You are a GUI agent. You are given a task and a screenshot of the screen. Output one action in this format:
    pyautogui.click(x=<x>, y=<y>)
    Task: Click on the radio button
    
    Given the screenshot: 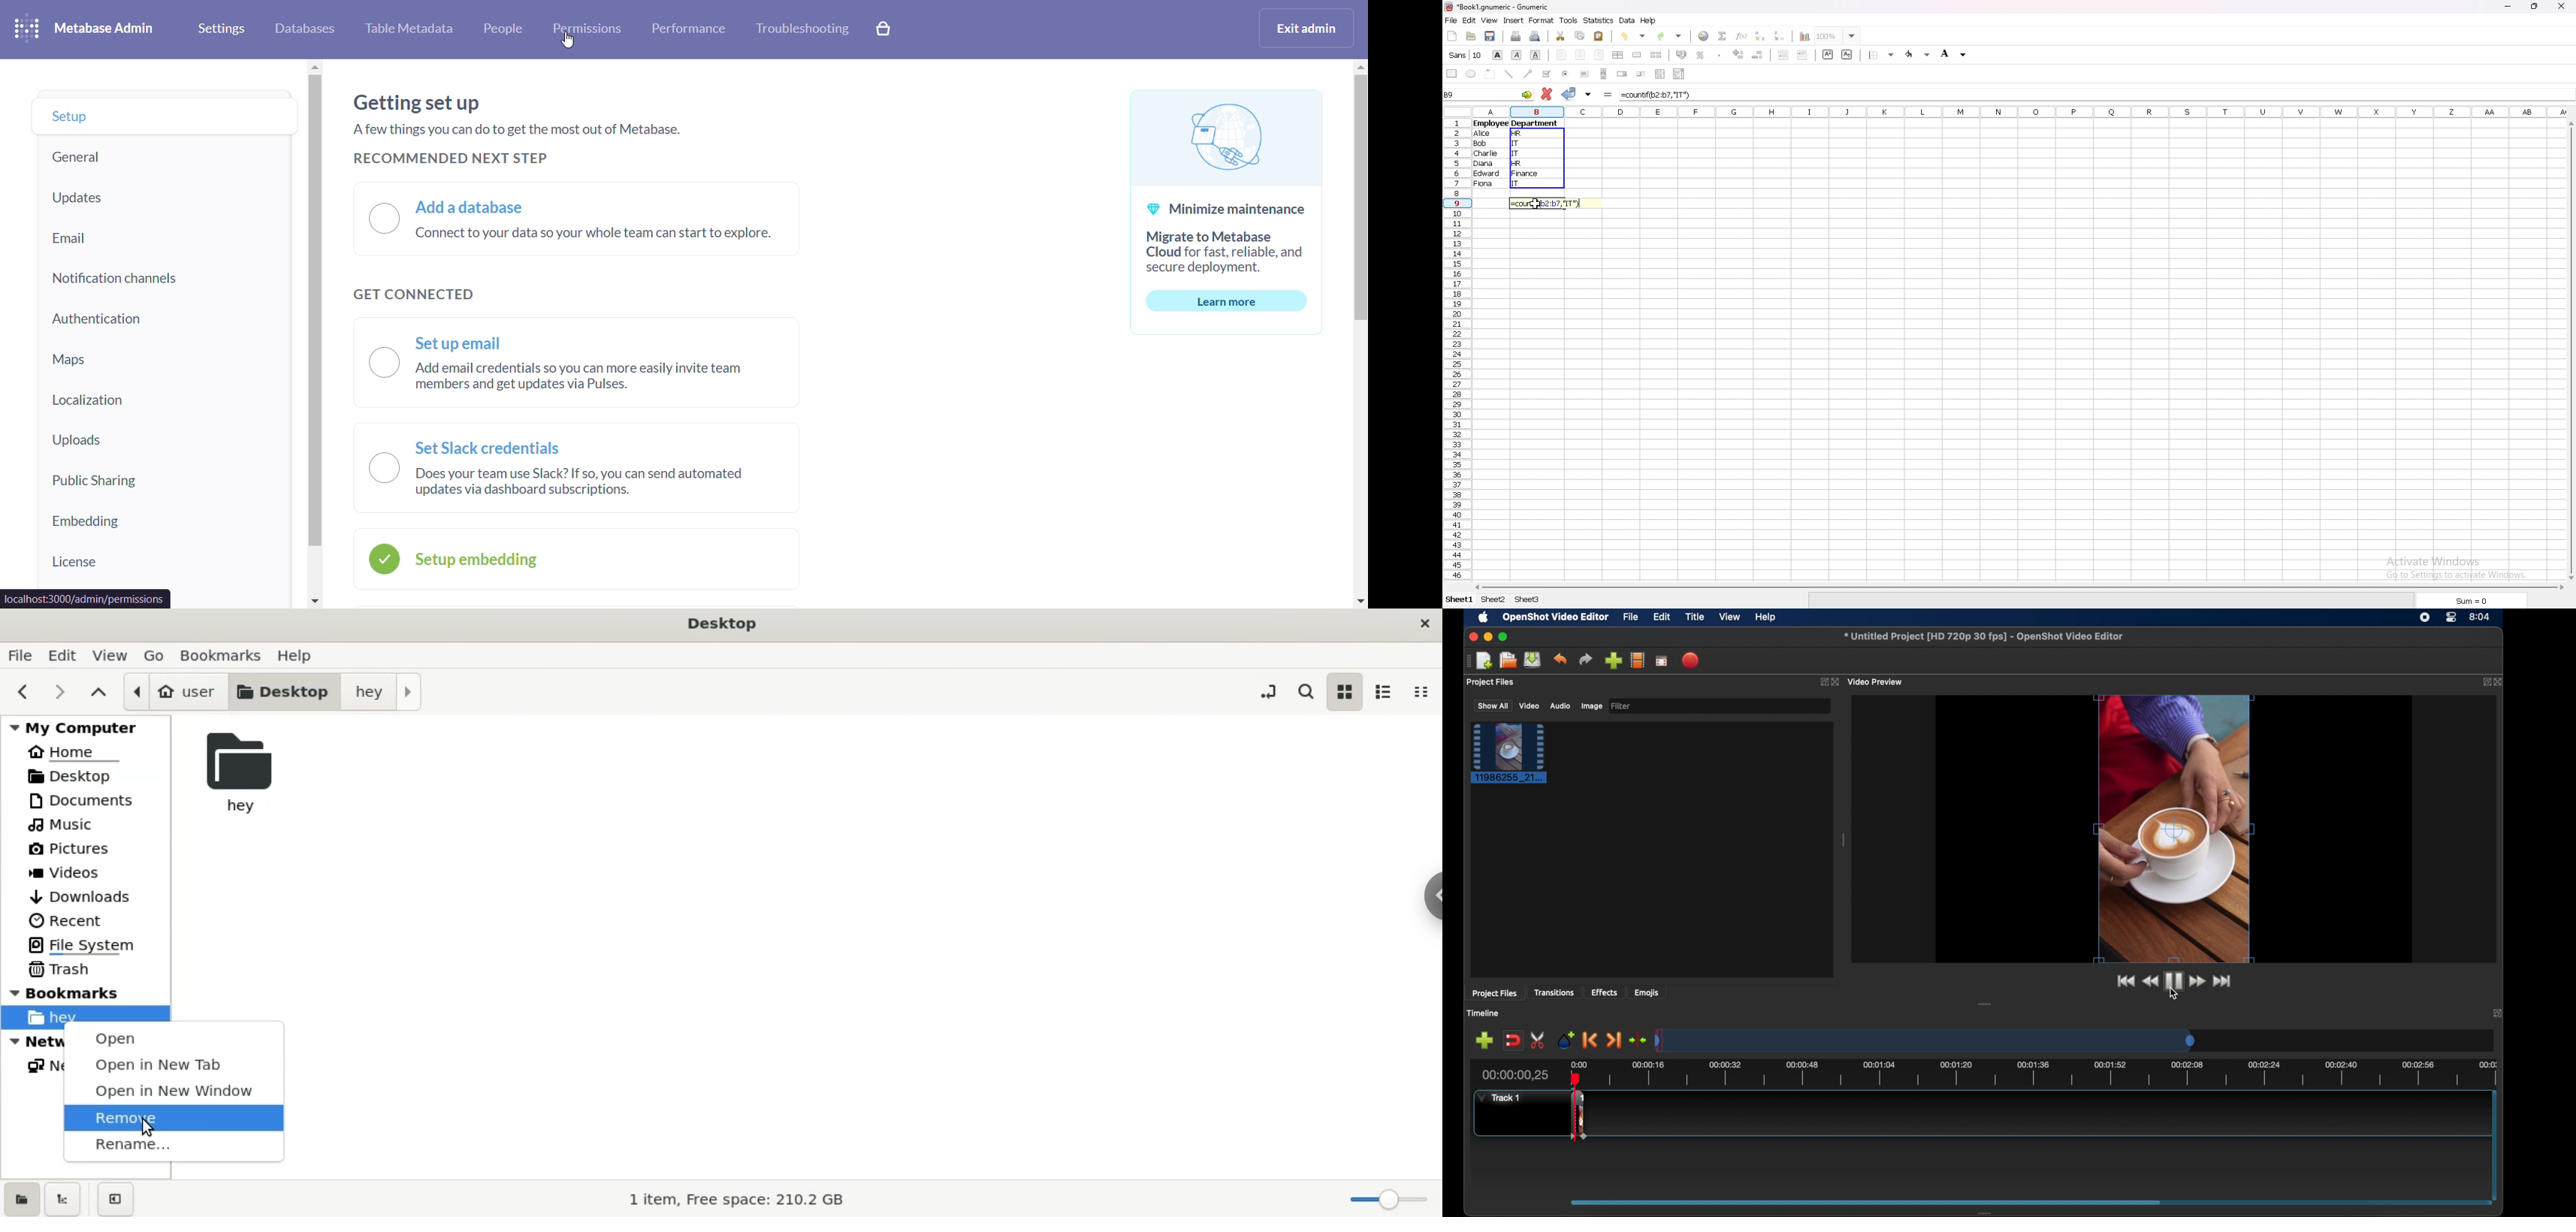 What is the action you would take?
    pyautogui.click(x=1565, y=74)
    